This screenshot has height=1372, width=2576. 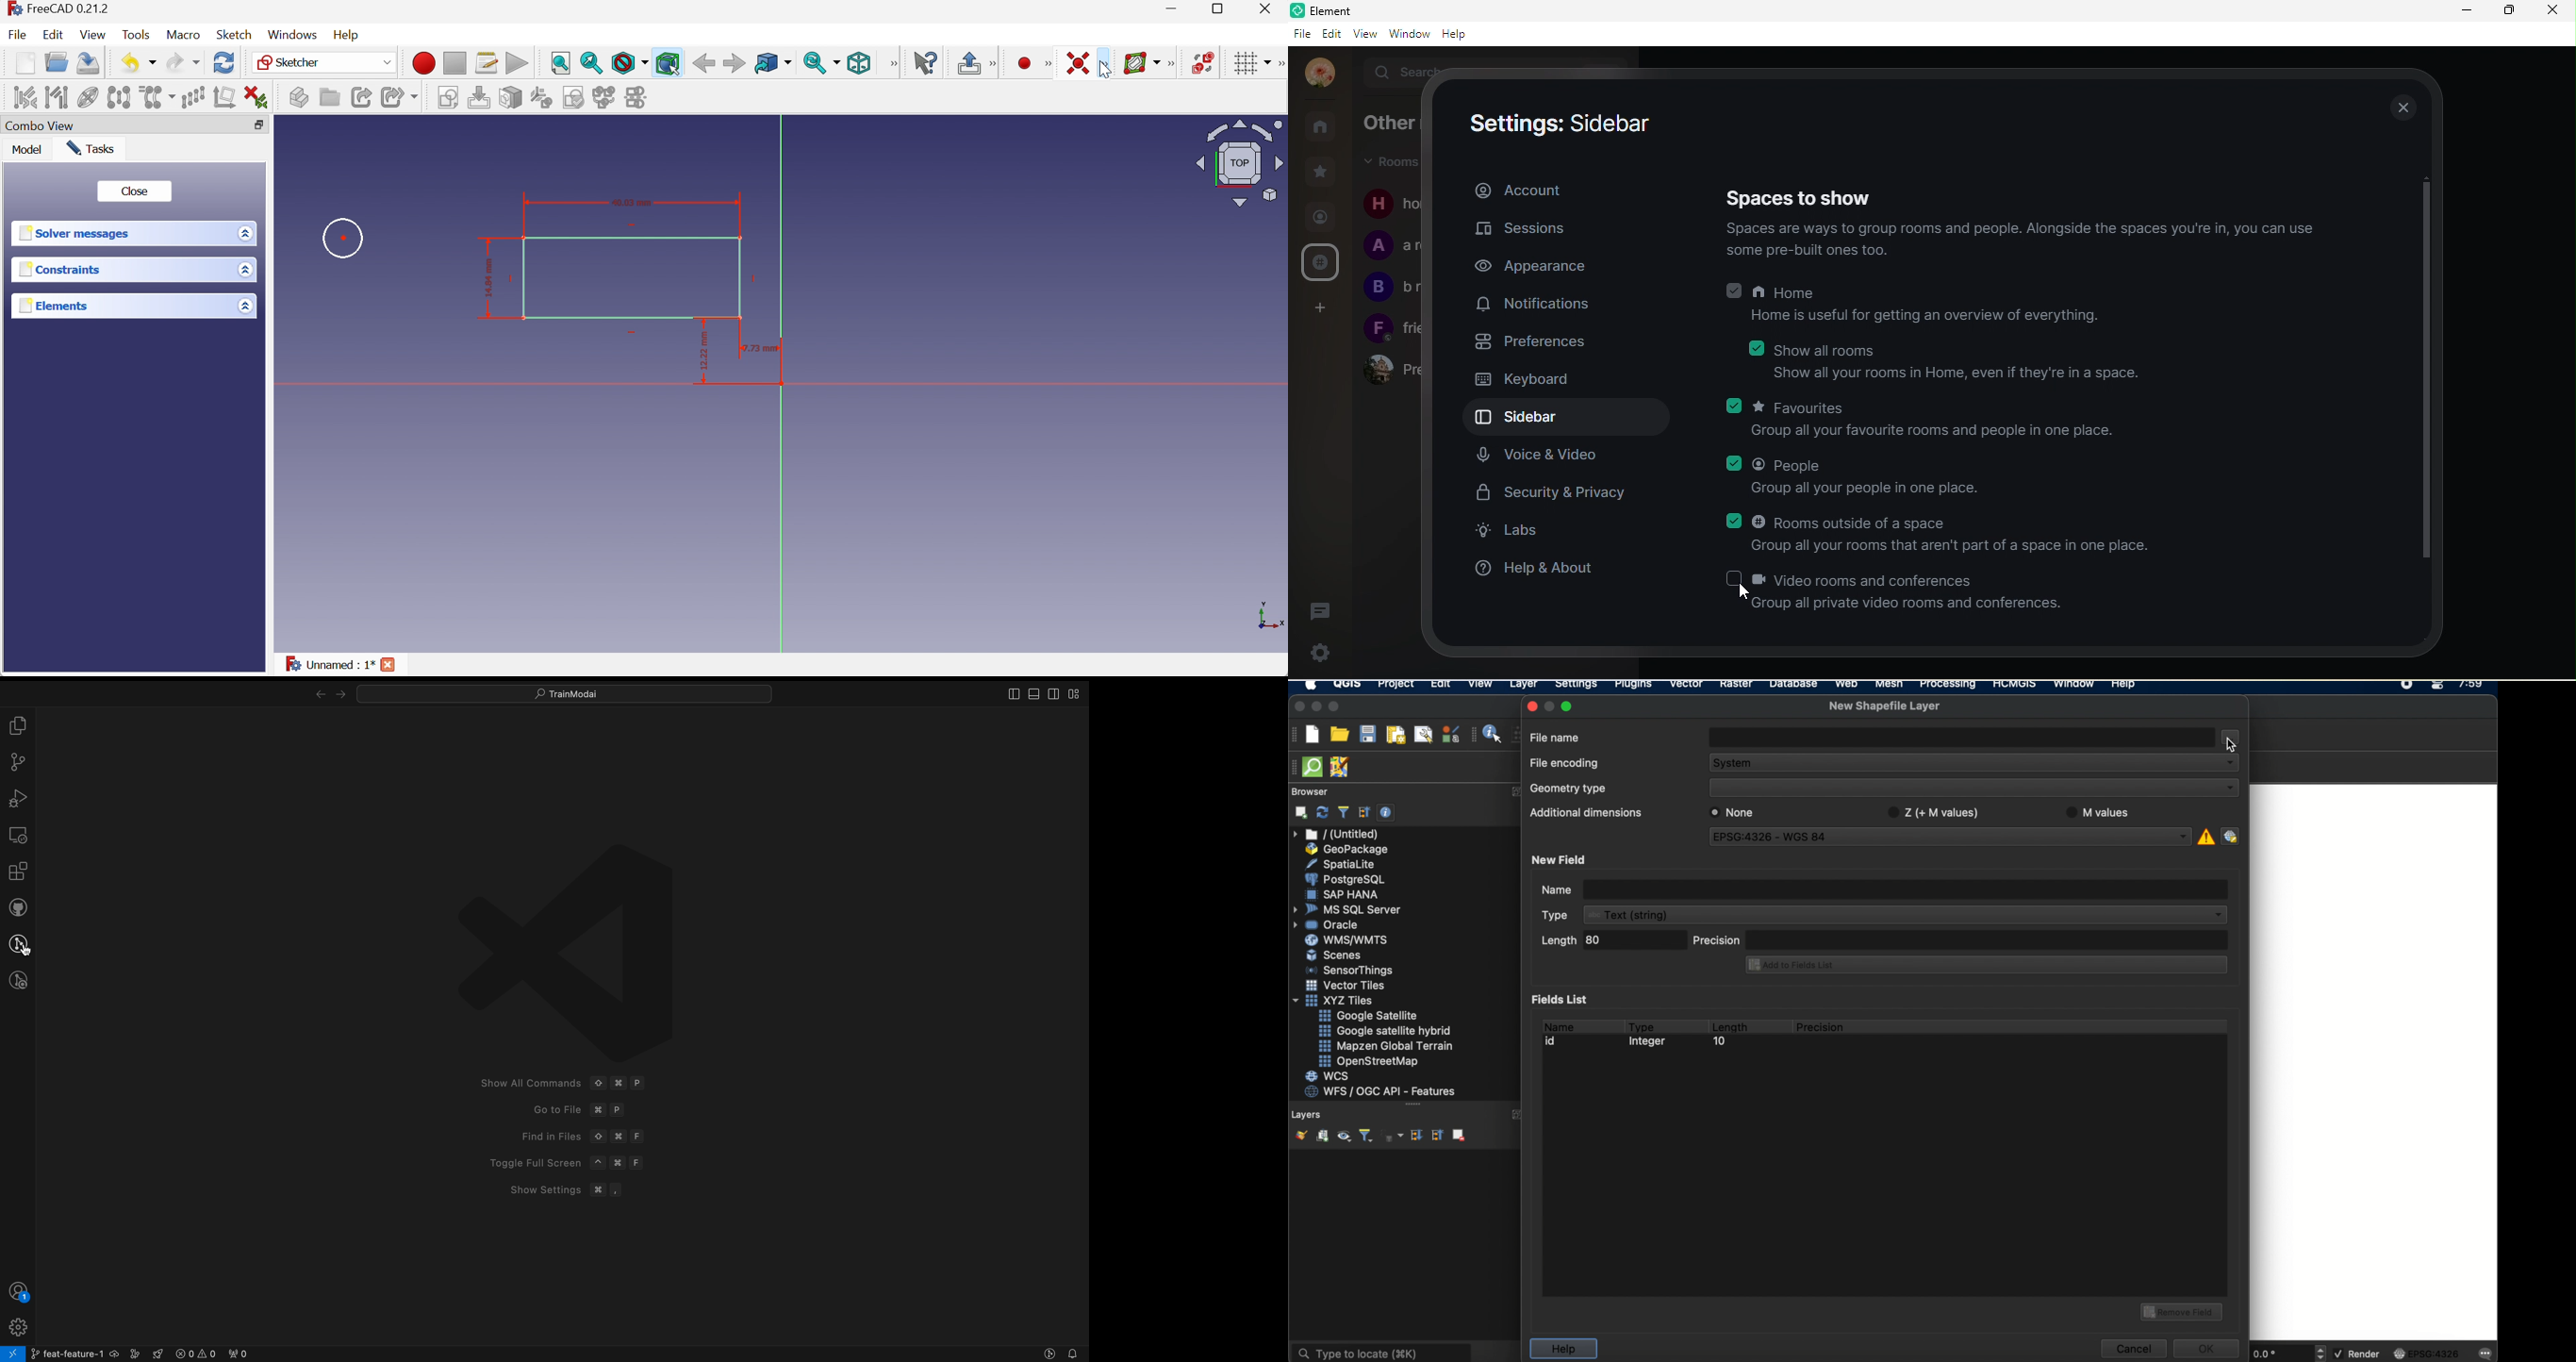 I want to click on Clone, so click(x=159, y=97).